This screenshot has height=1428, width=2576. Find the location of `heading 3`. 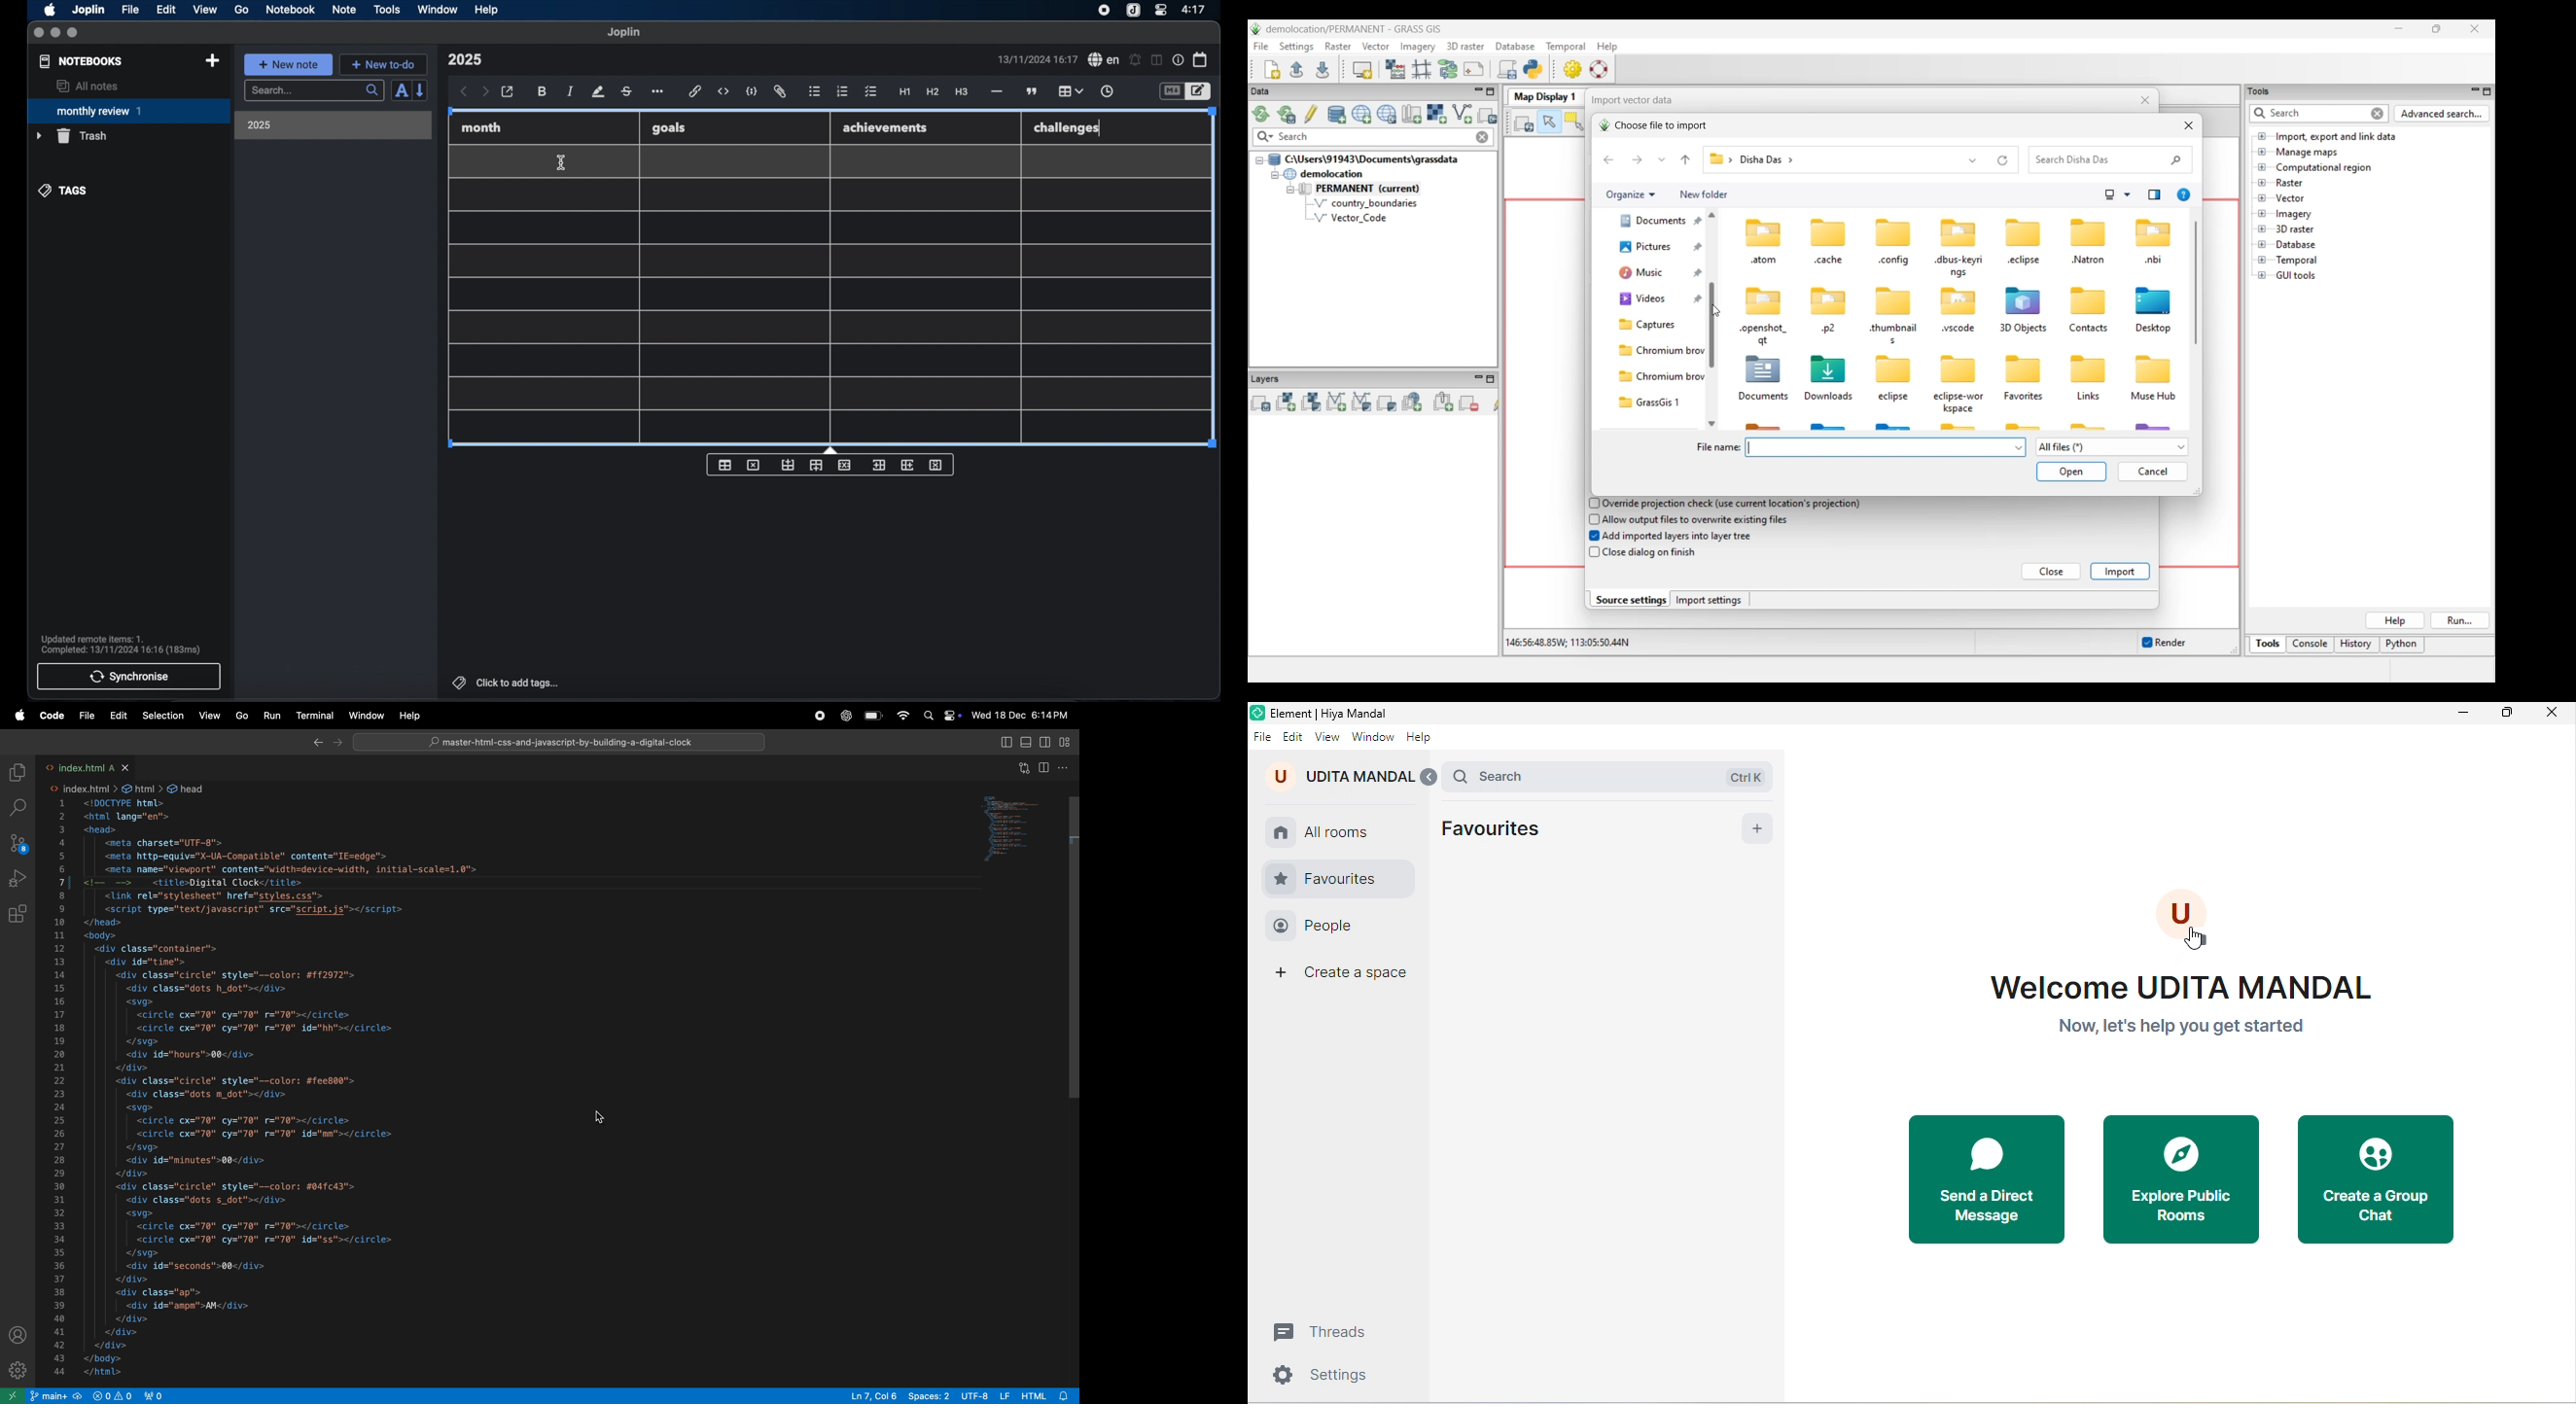

heading 3 is located at coordinates (961, 92).